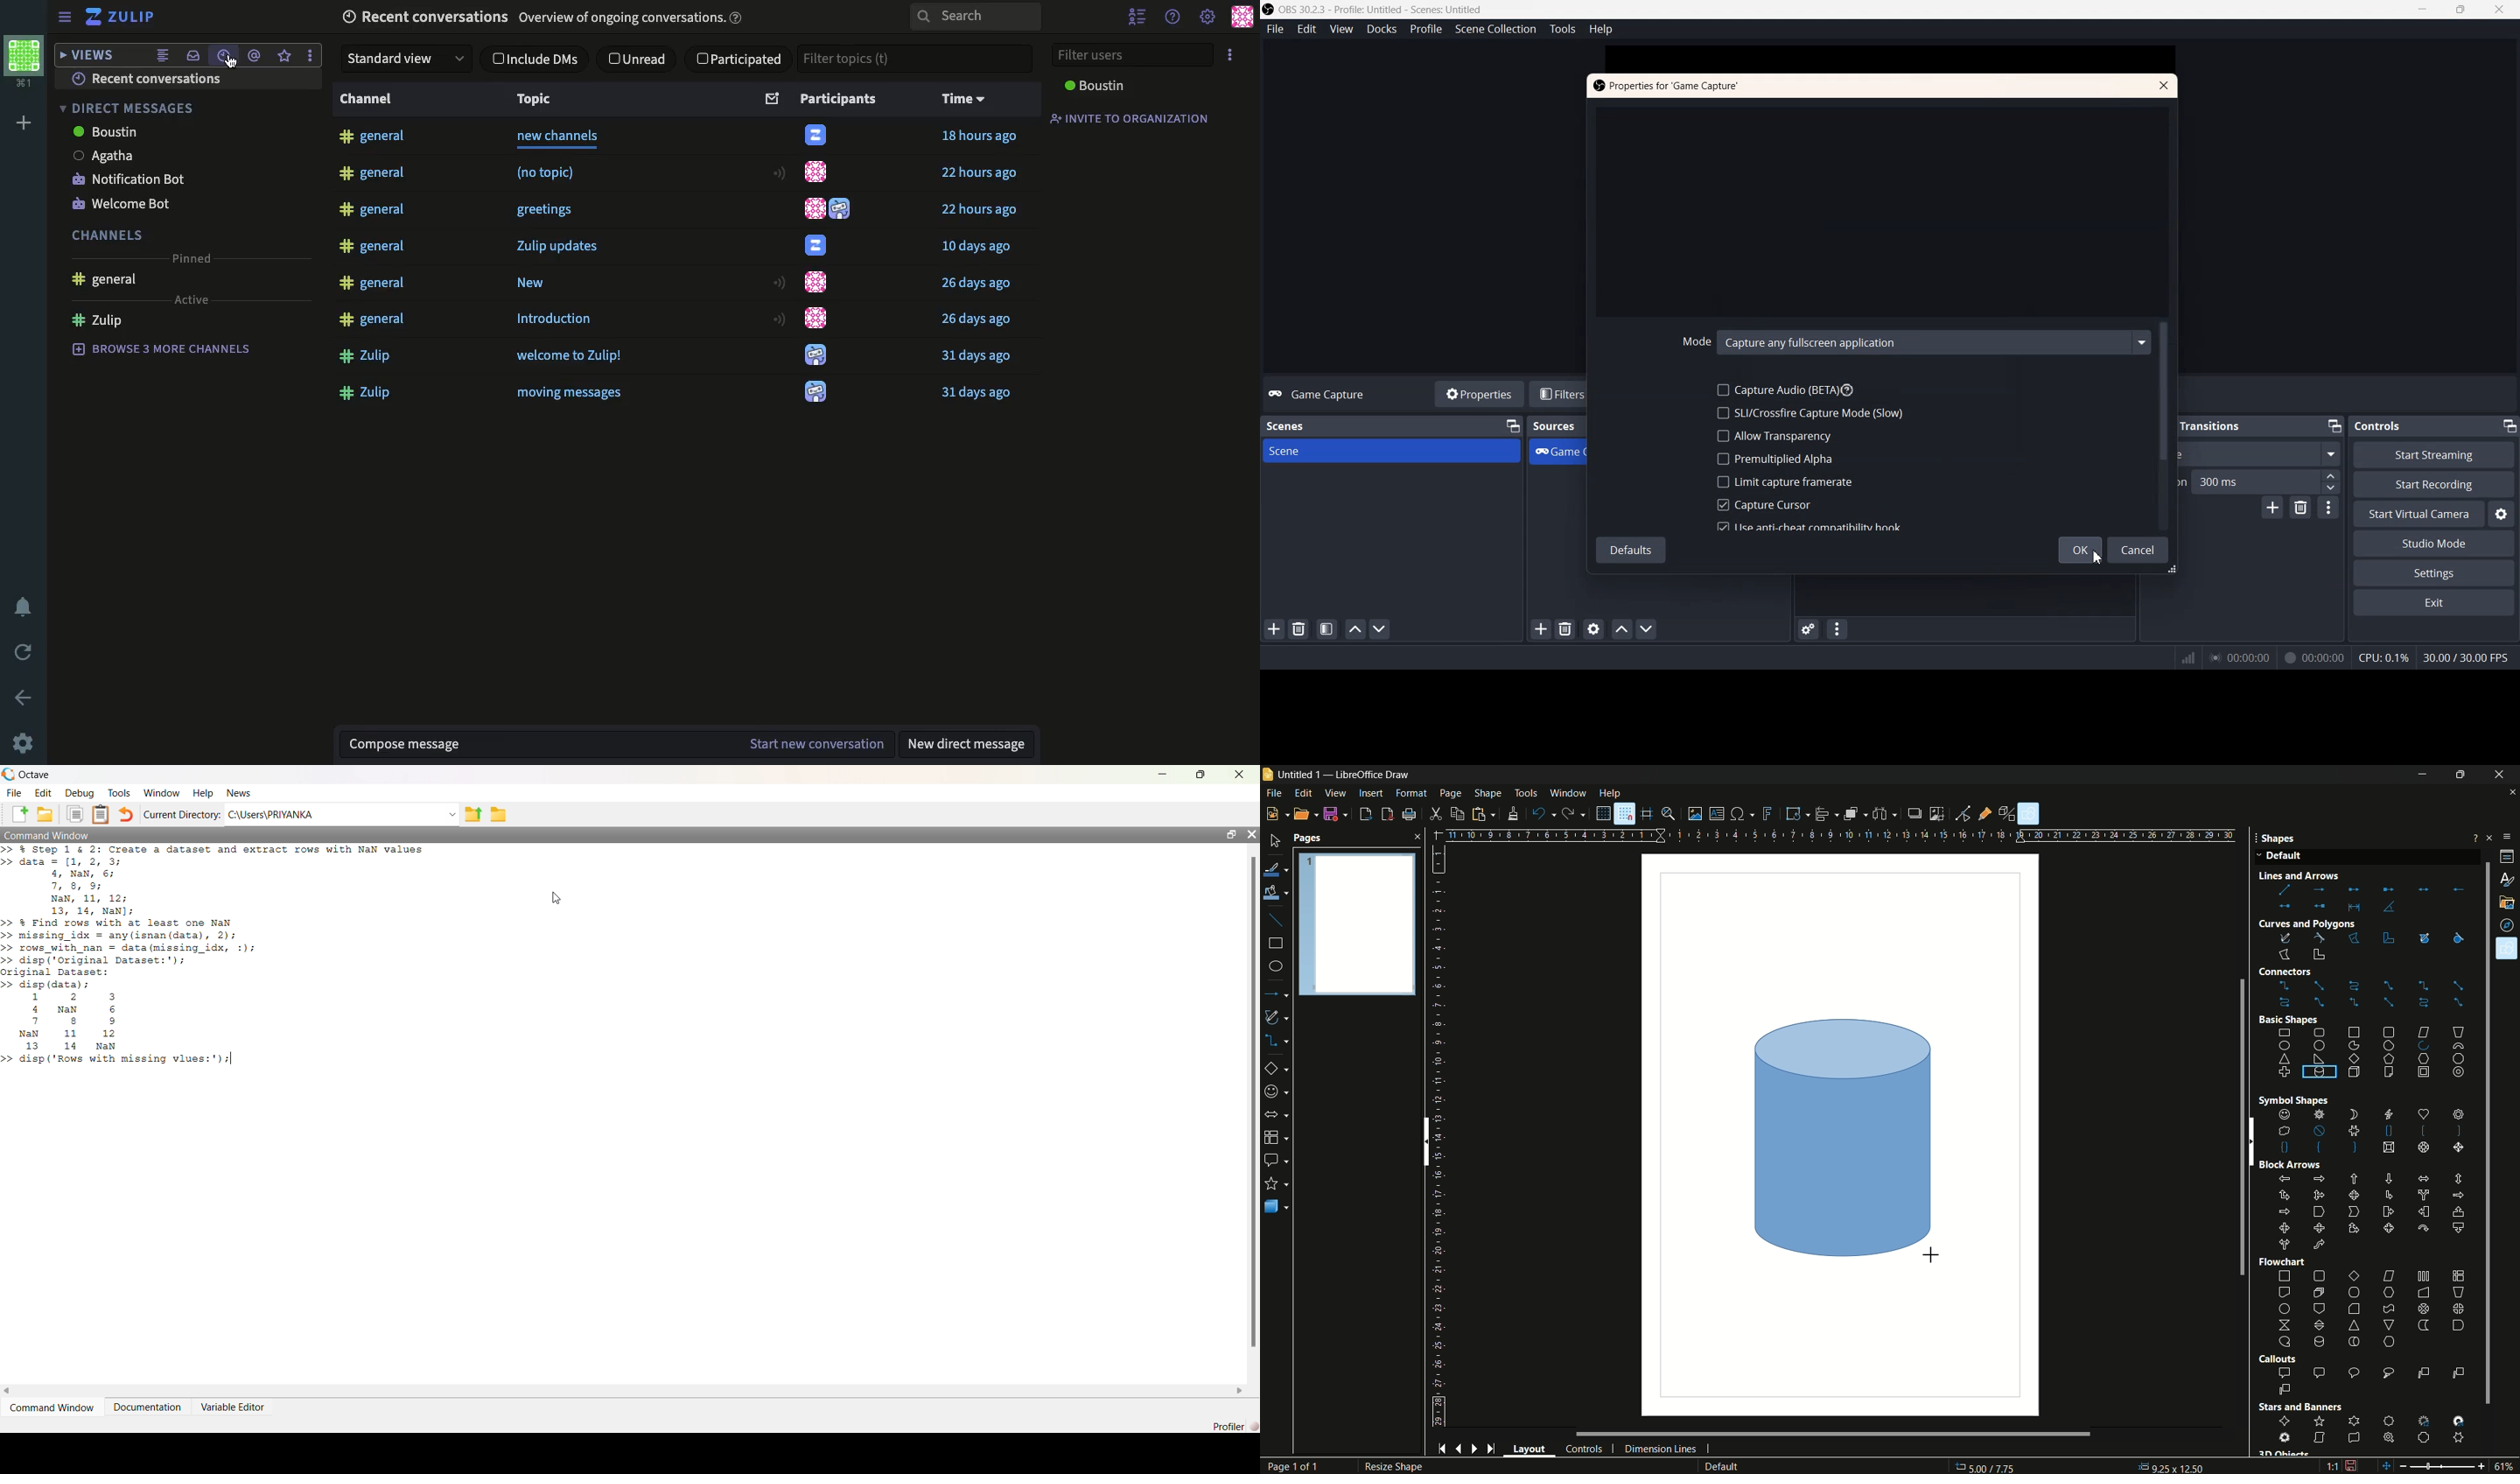  I want to click on Close, so click(2163, 85).